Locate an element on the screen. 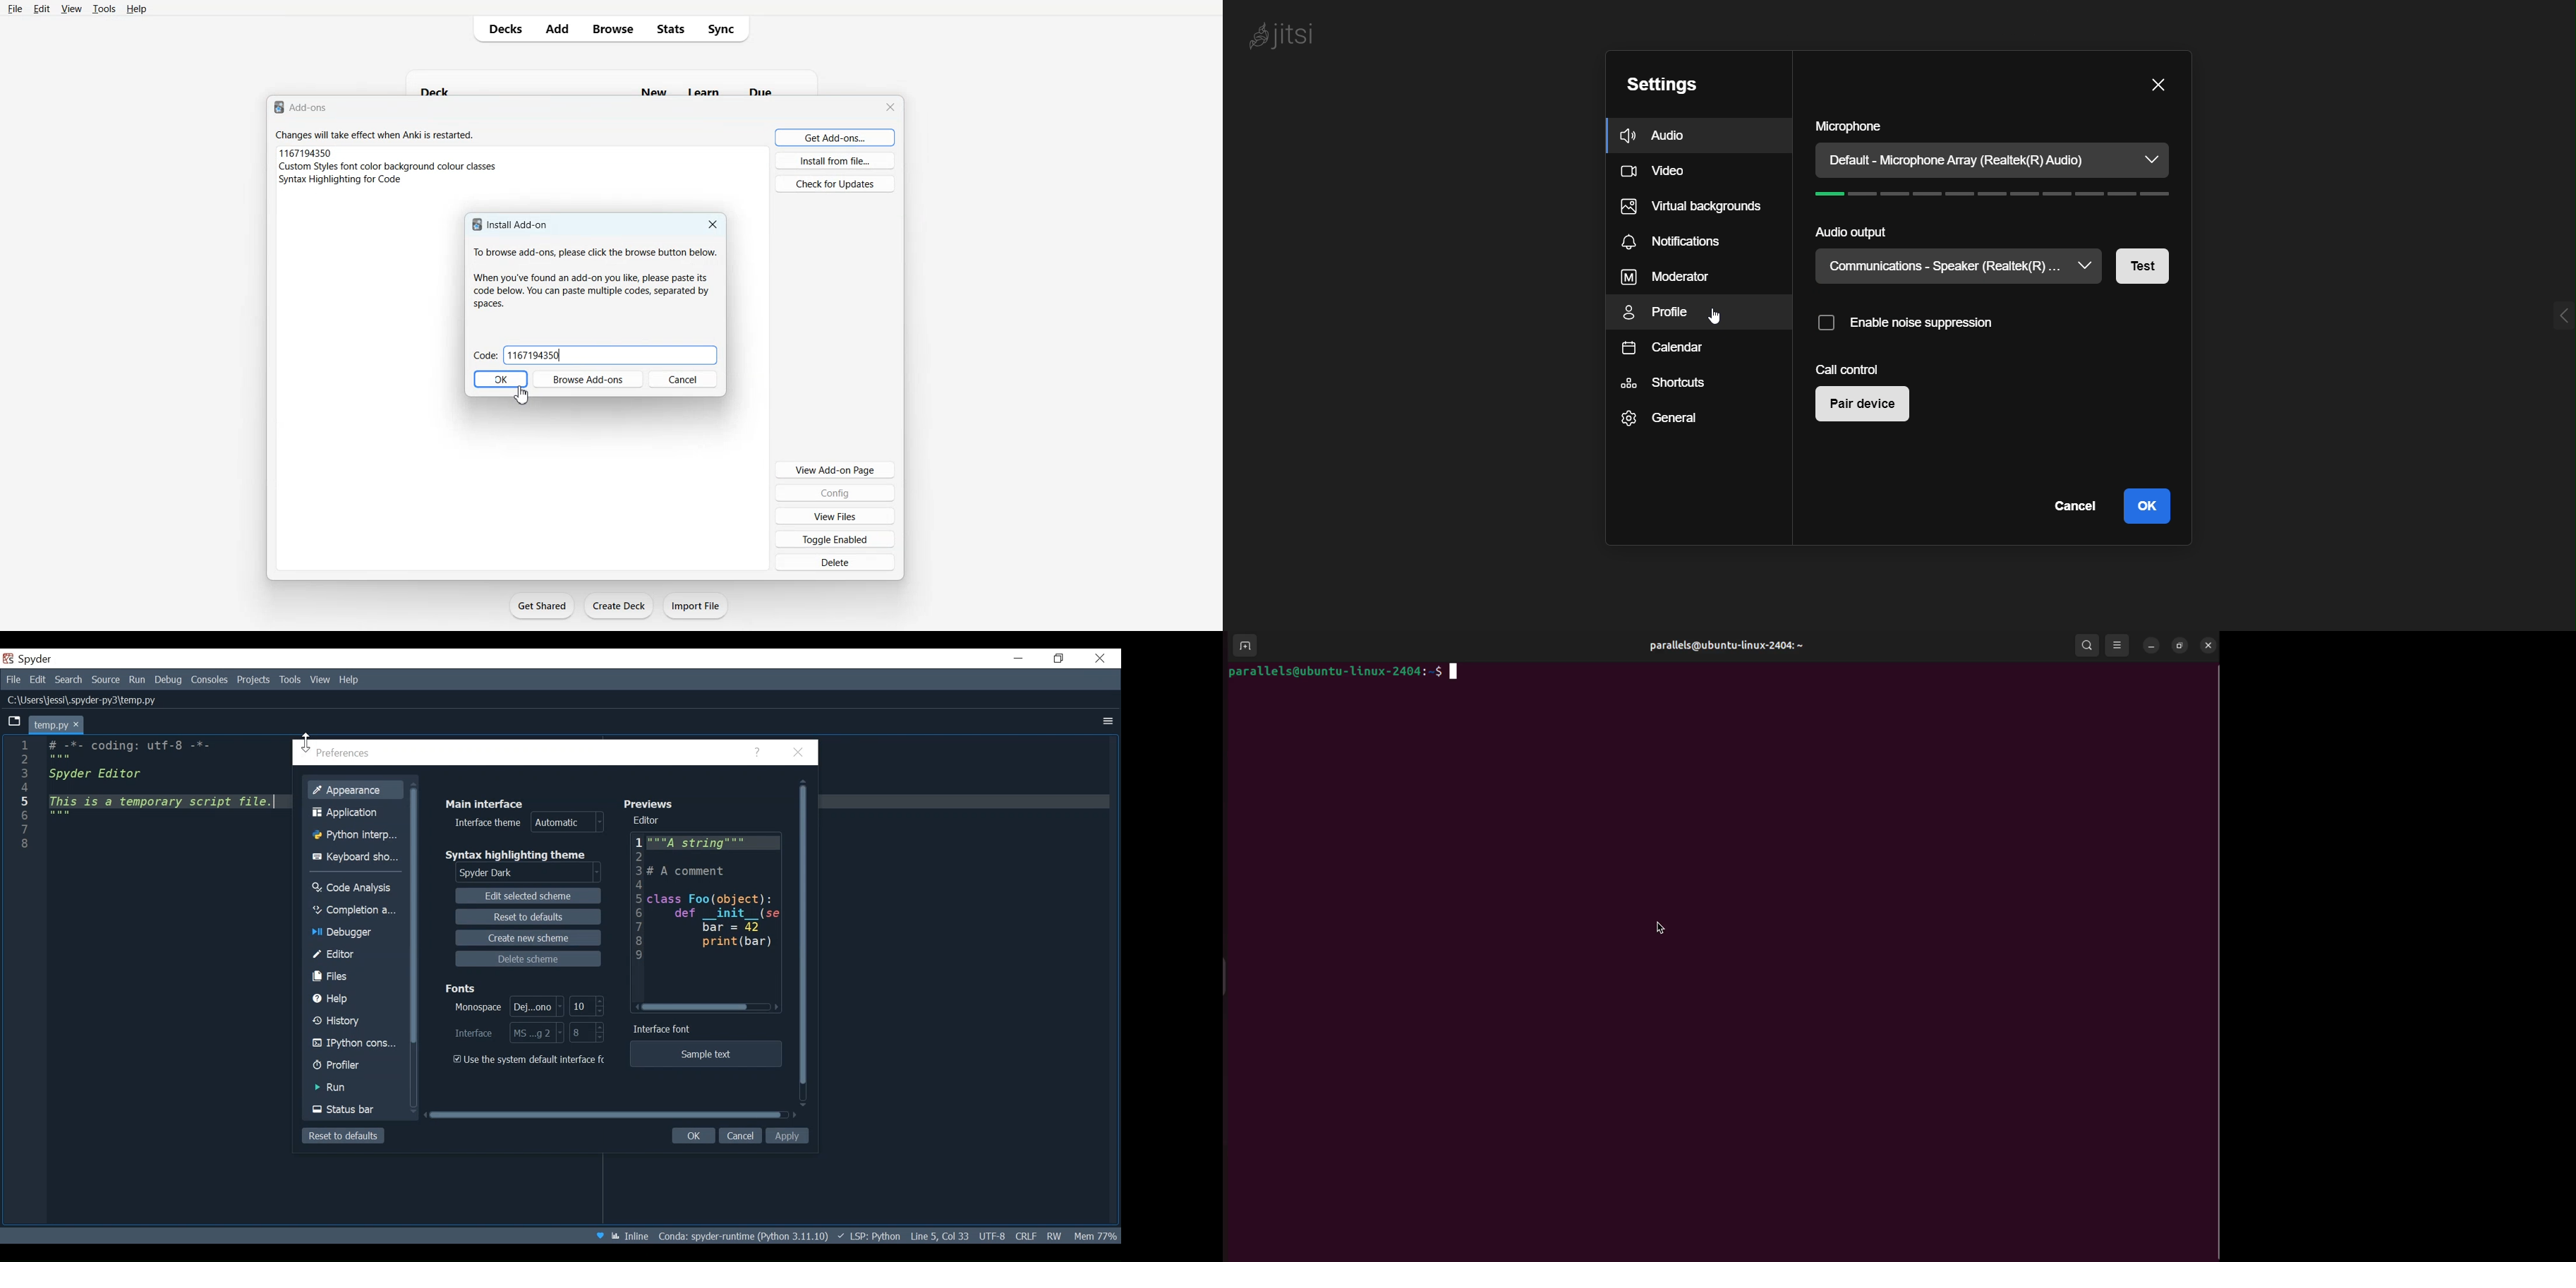 The image size is (2576, 1288). Create new scheme is located at coordinates (529, 938).